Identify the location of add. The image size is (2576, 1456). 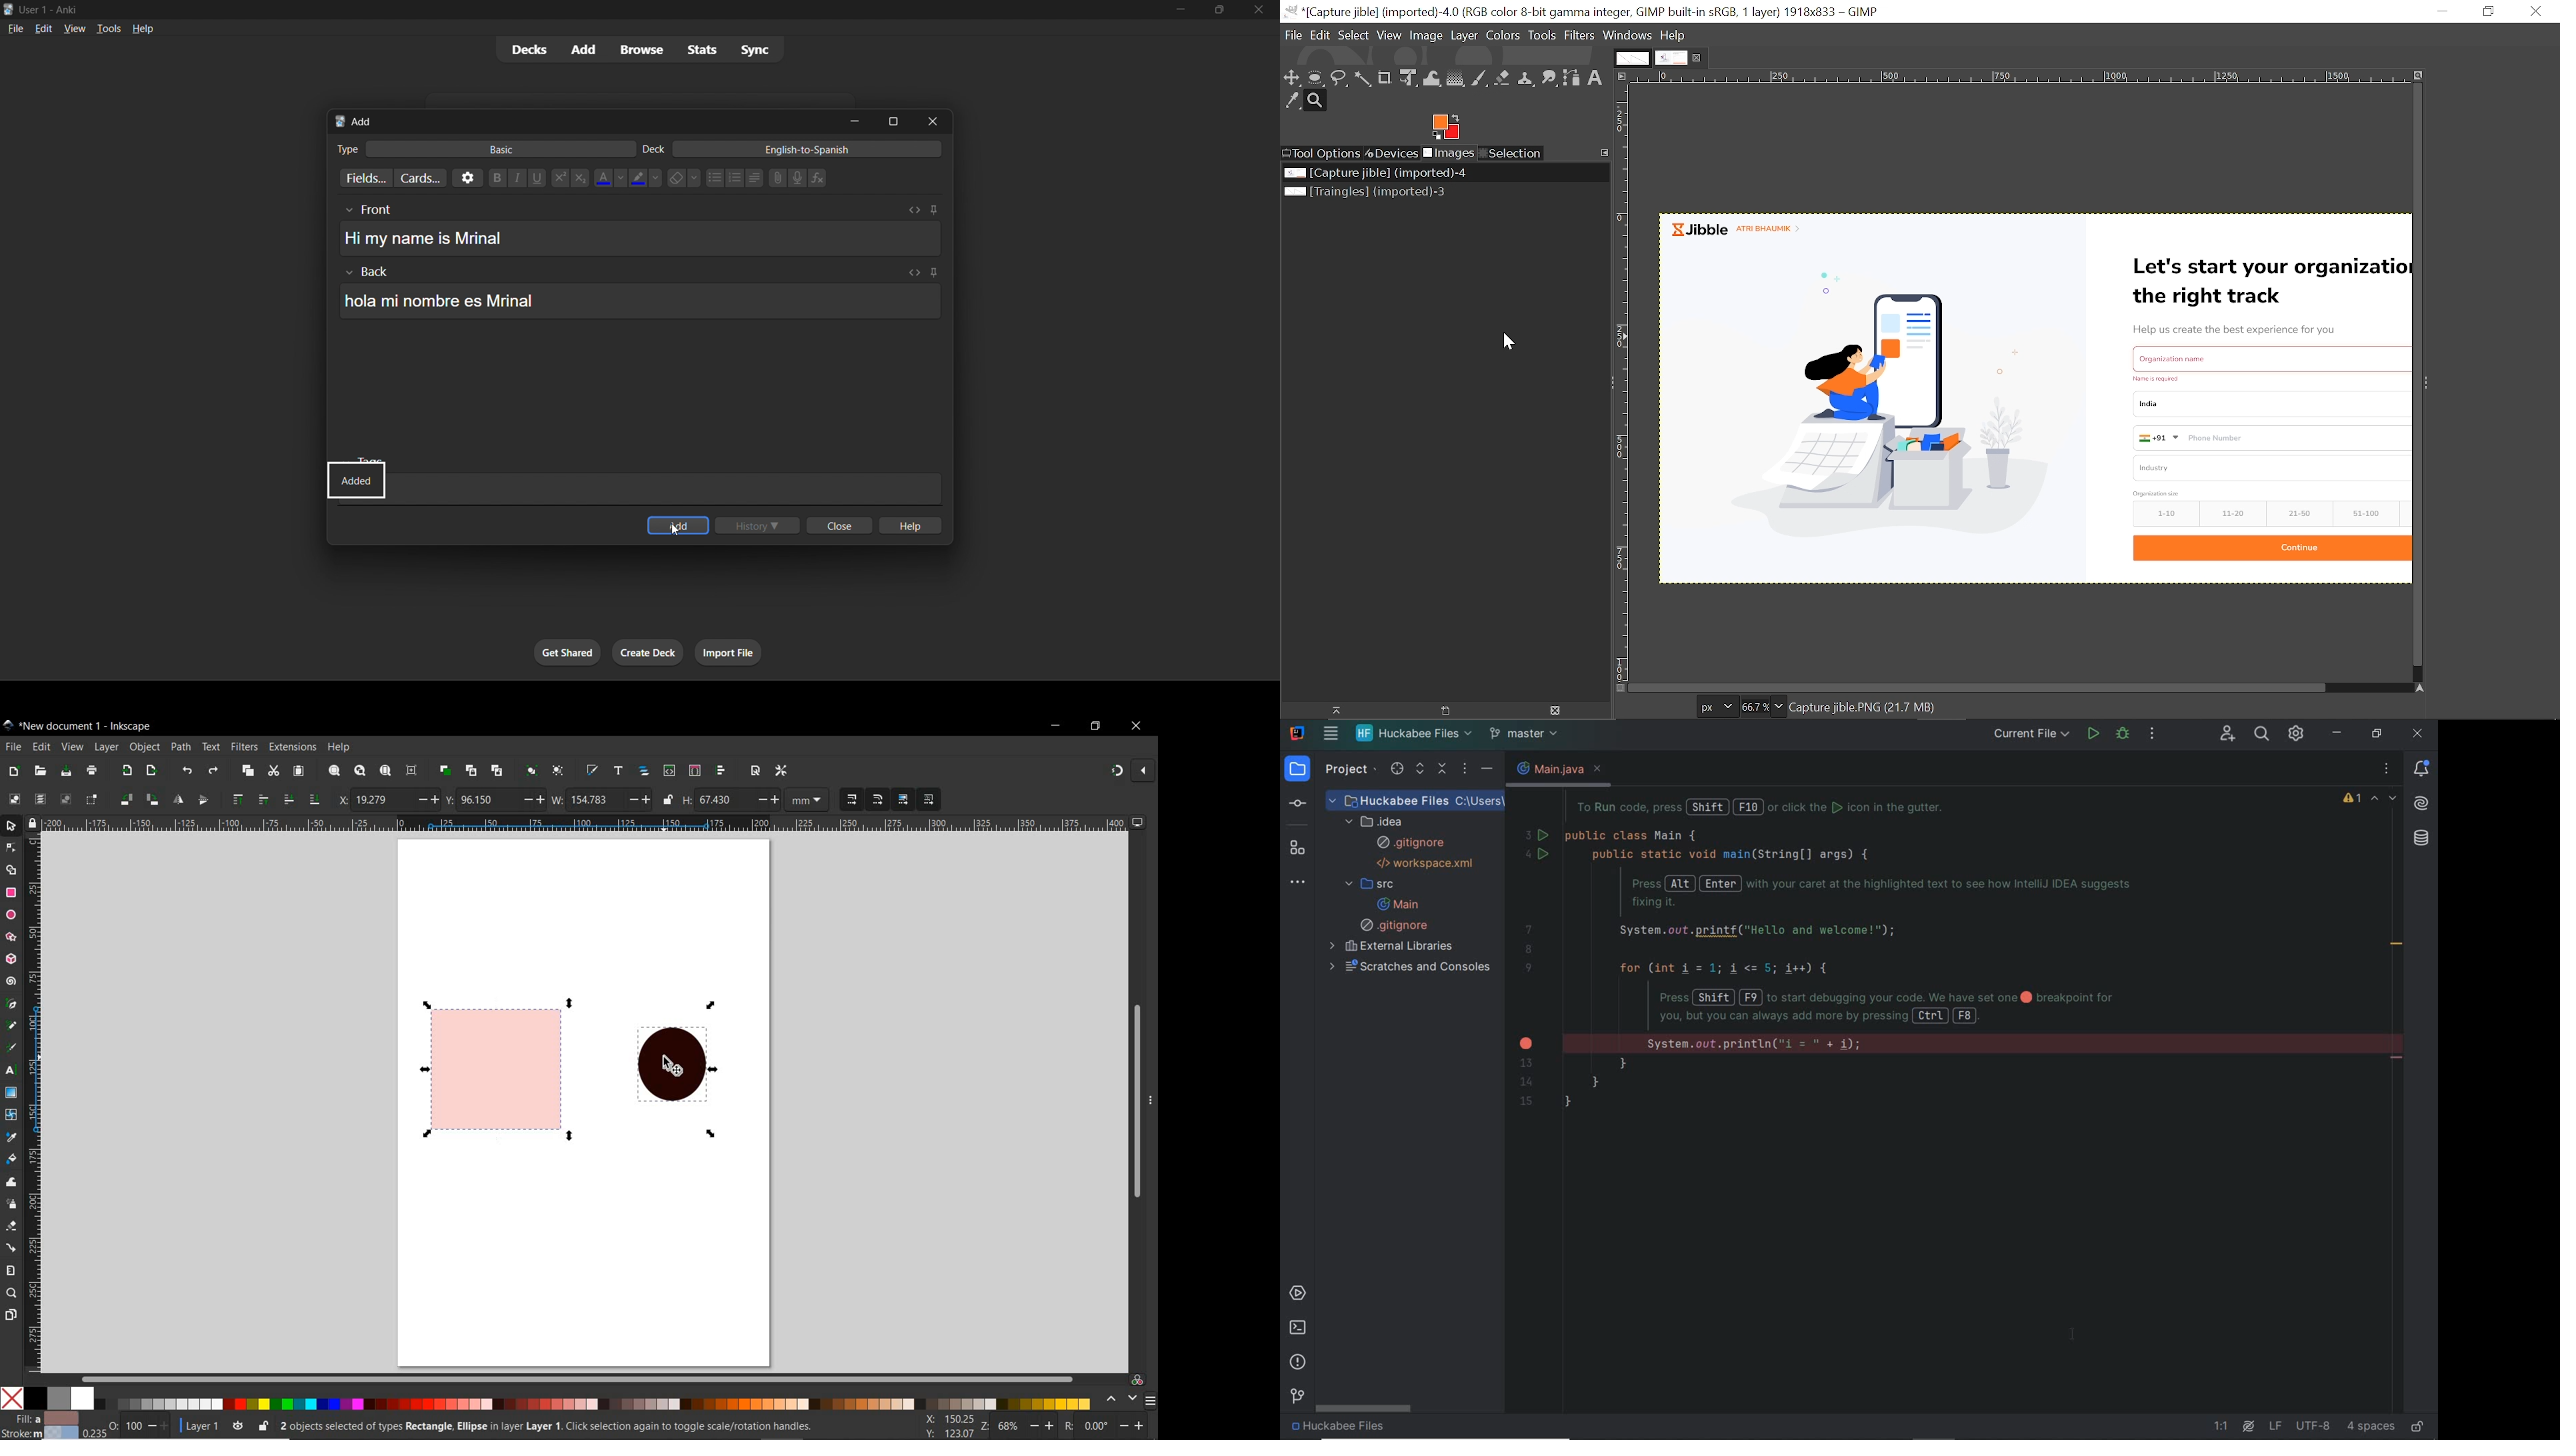
(584, 49).